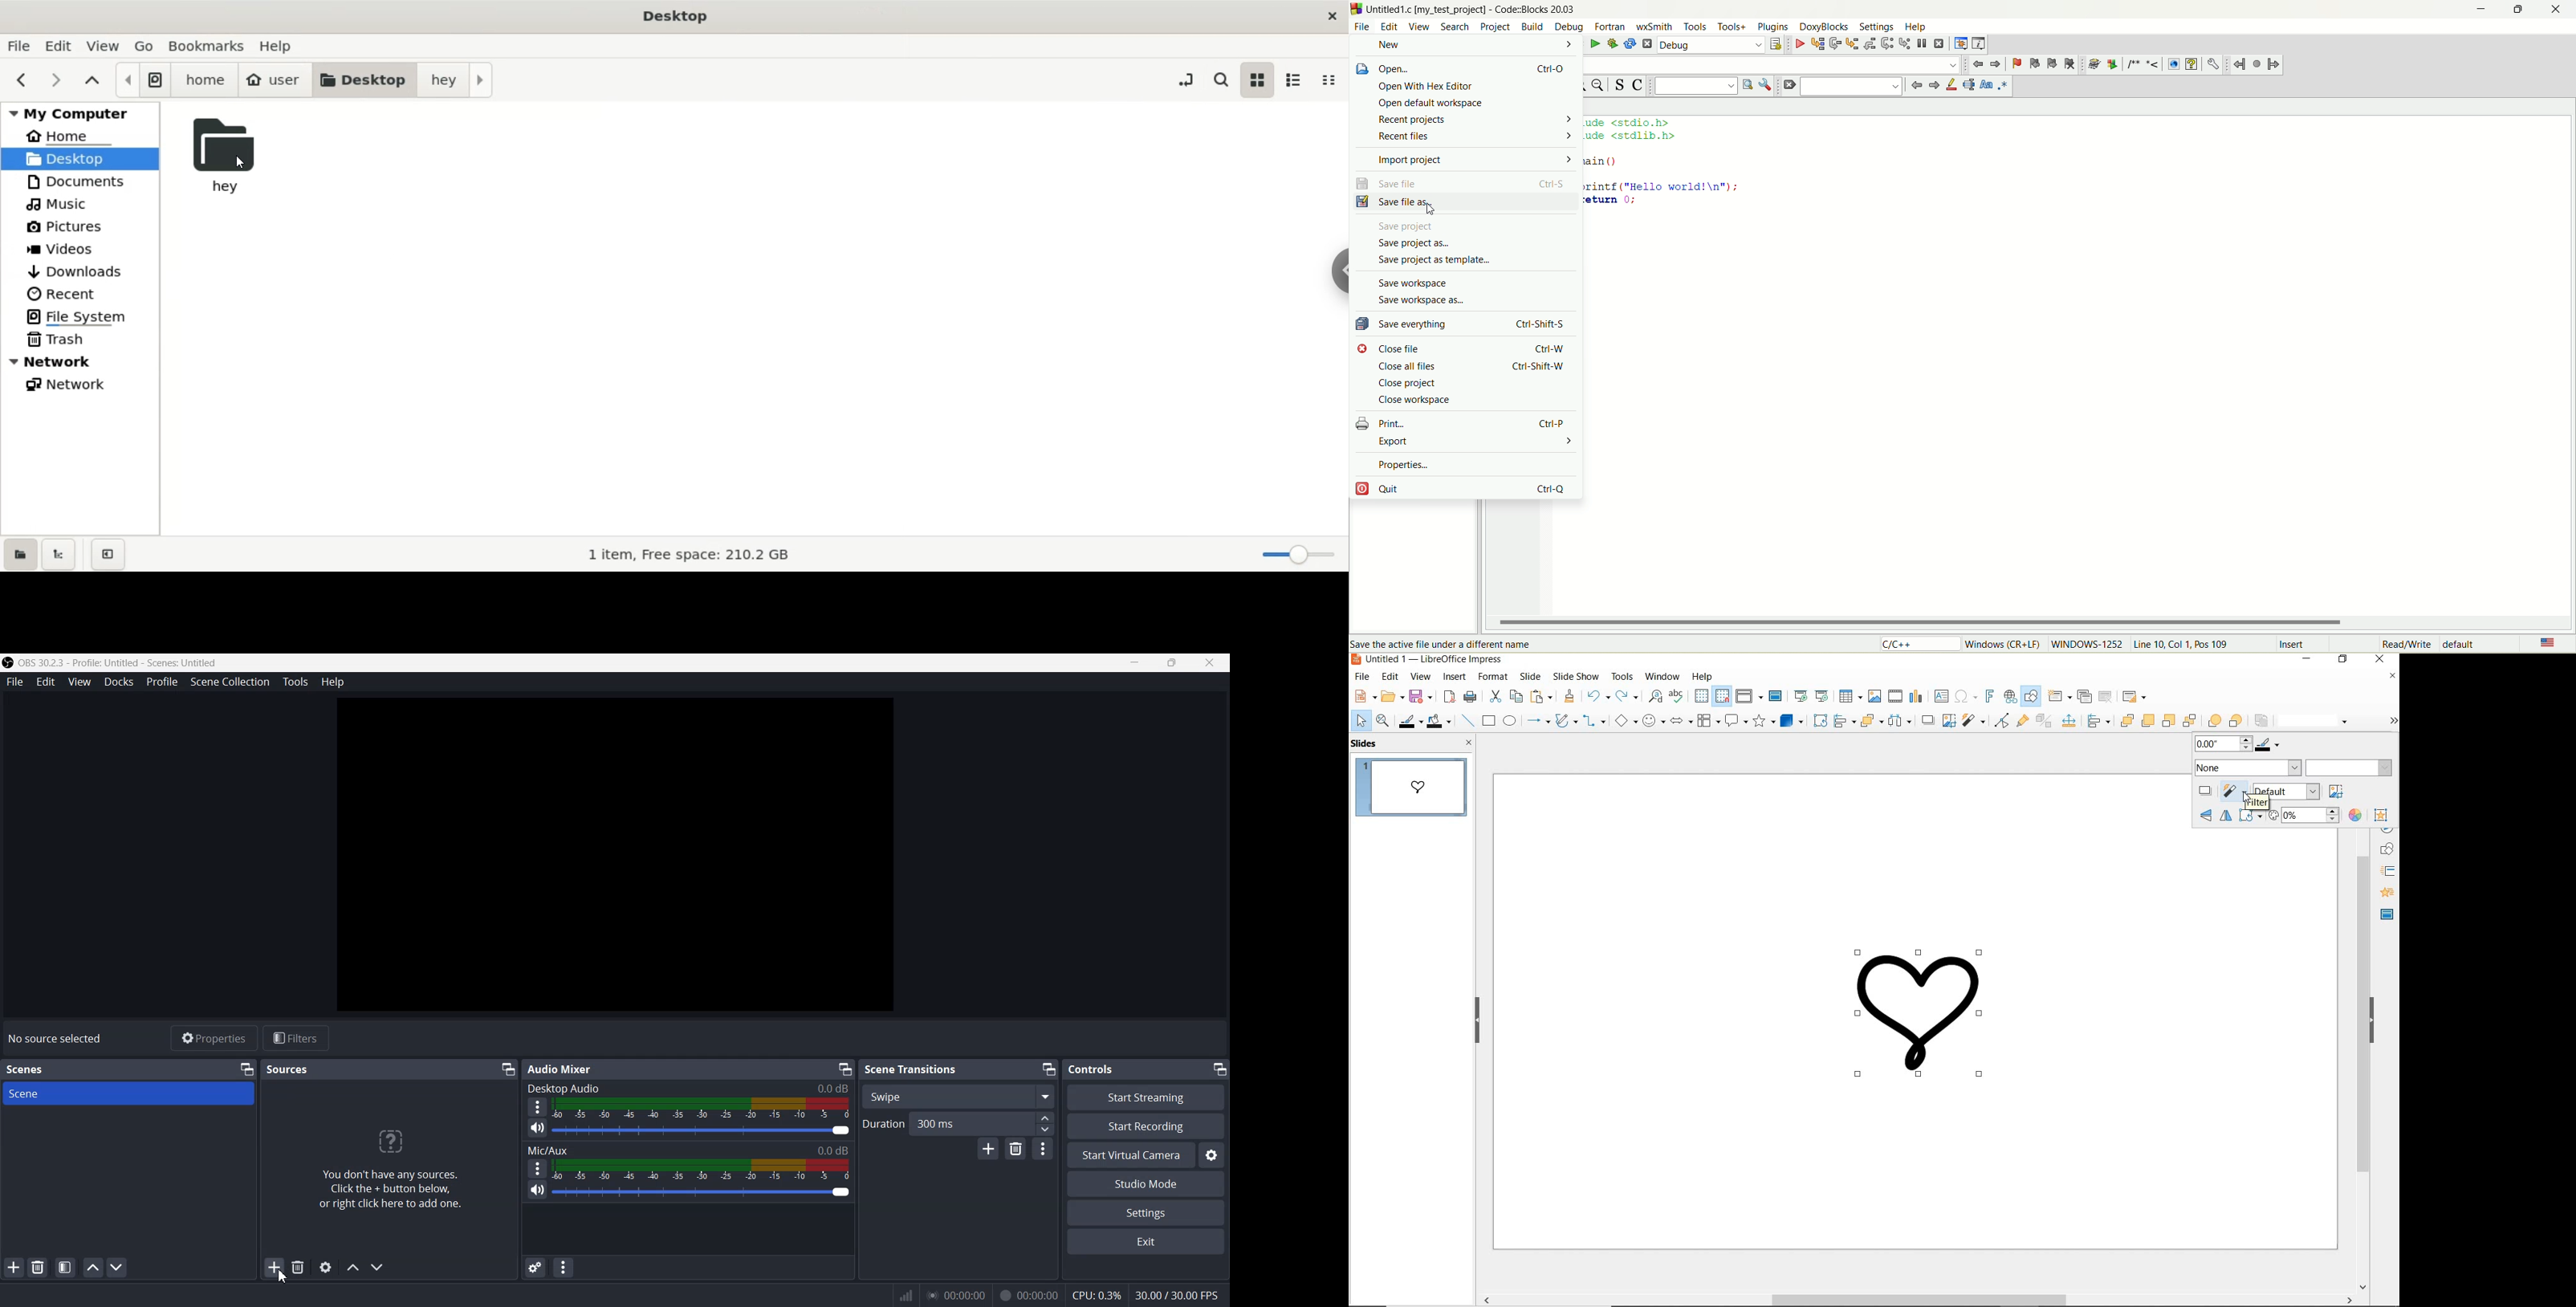  I want to click on rebuild, so click(1630, 45).